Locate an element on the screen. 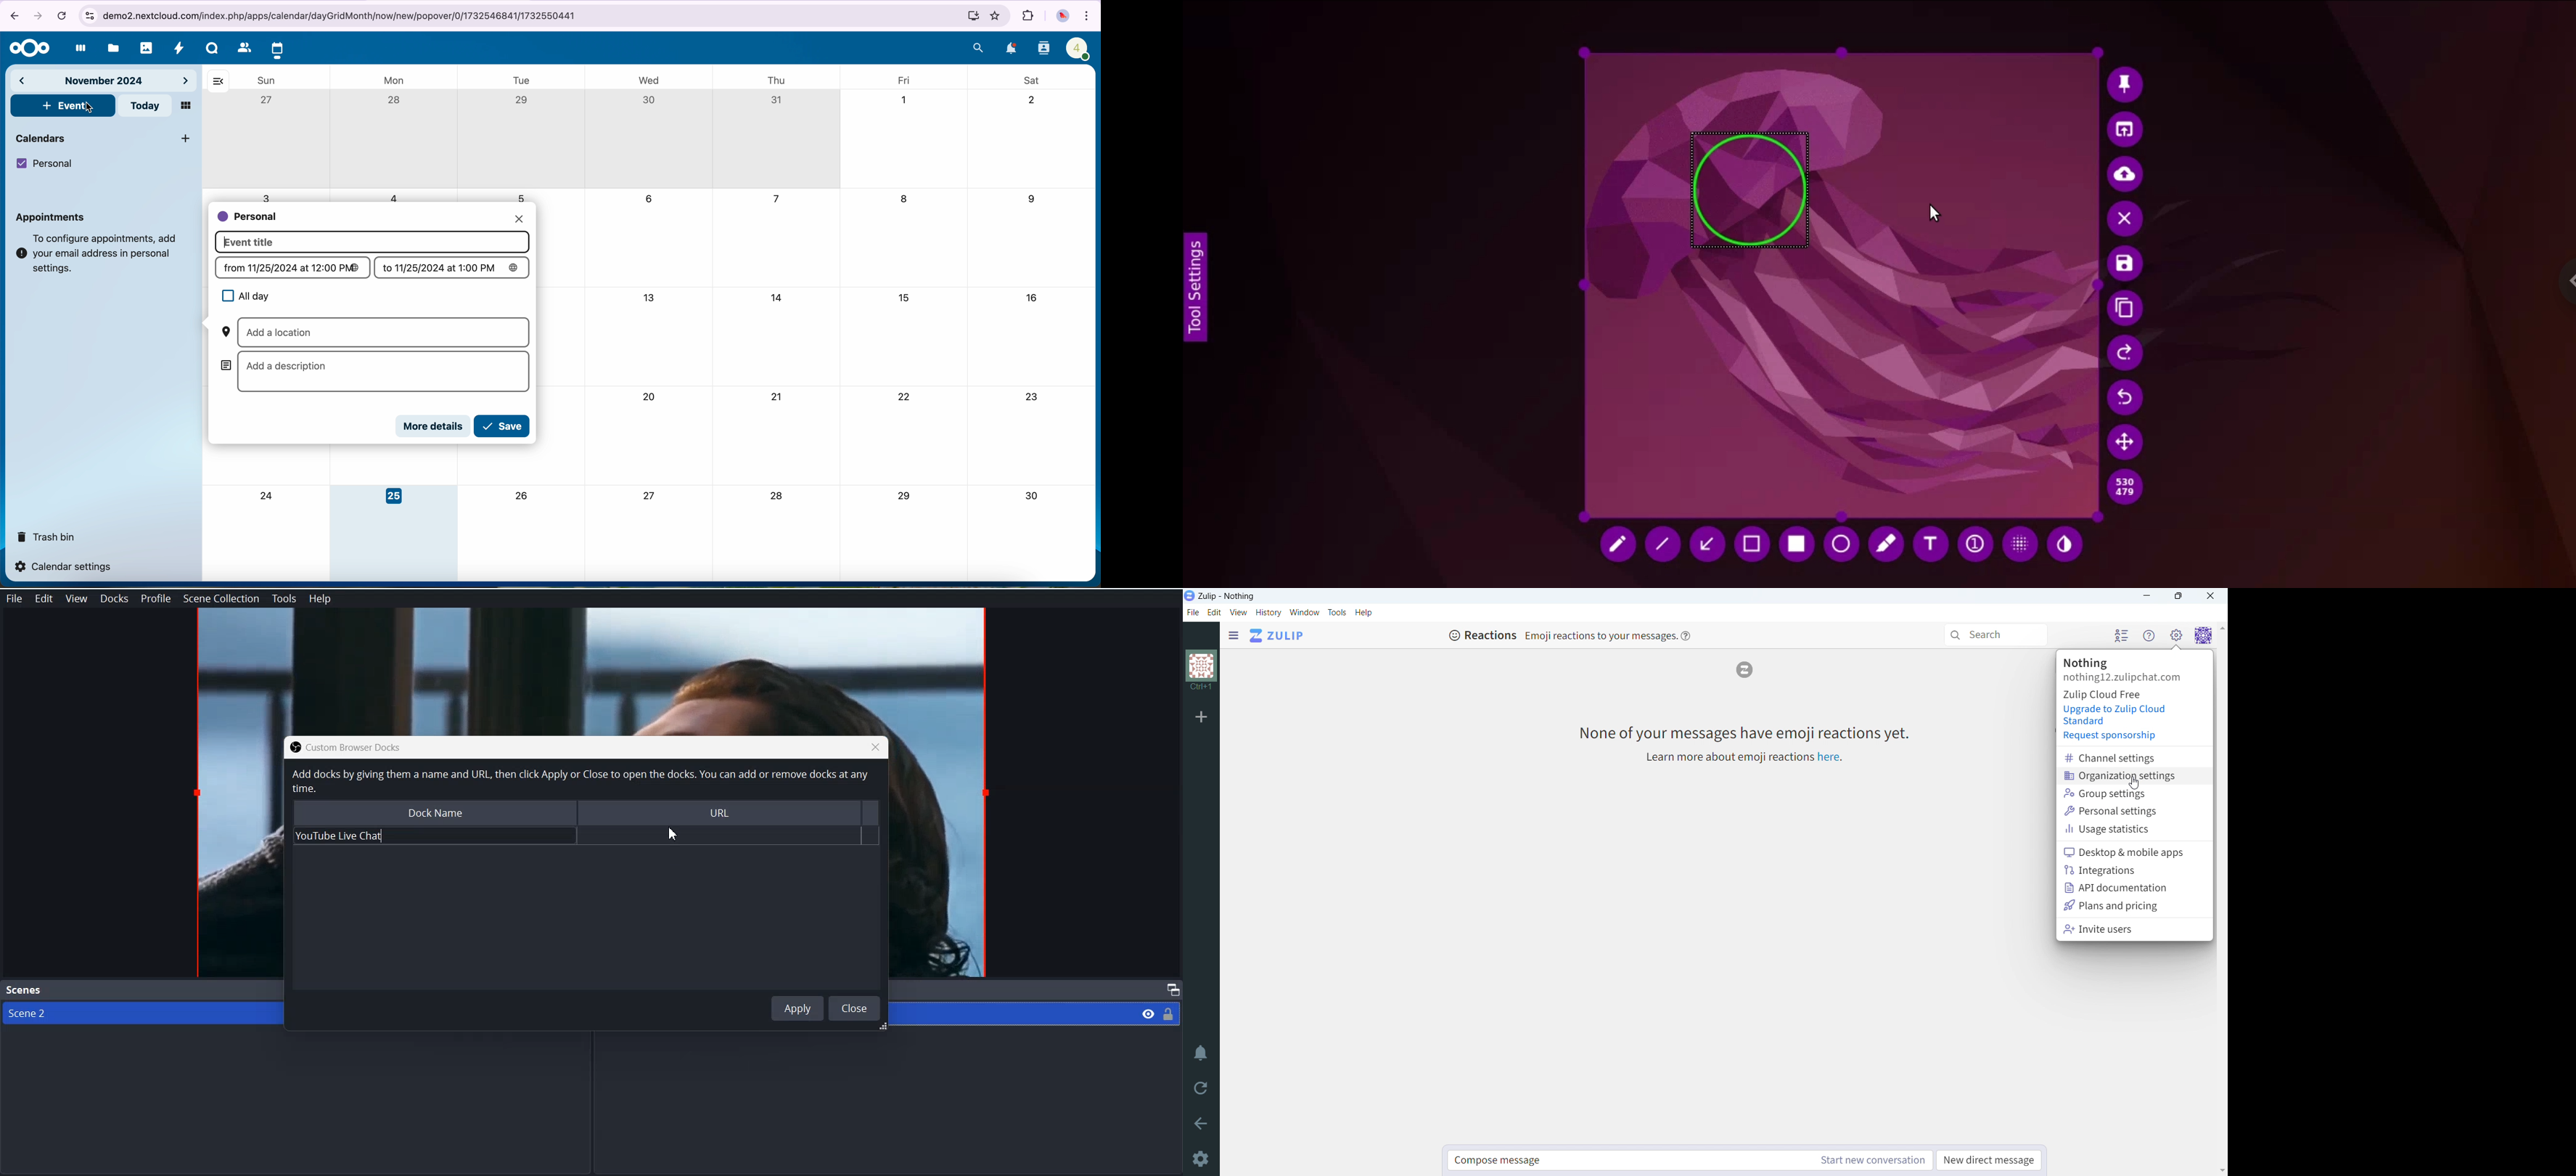 This screenshot has width=2576, height=1176. personal settings is located at coordinates (2134, 811).